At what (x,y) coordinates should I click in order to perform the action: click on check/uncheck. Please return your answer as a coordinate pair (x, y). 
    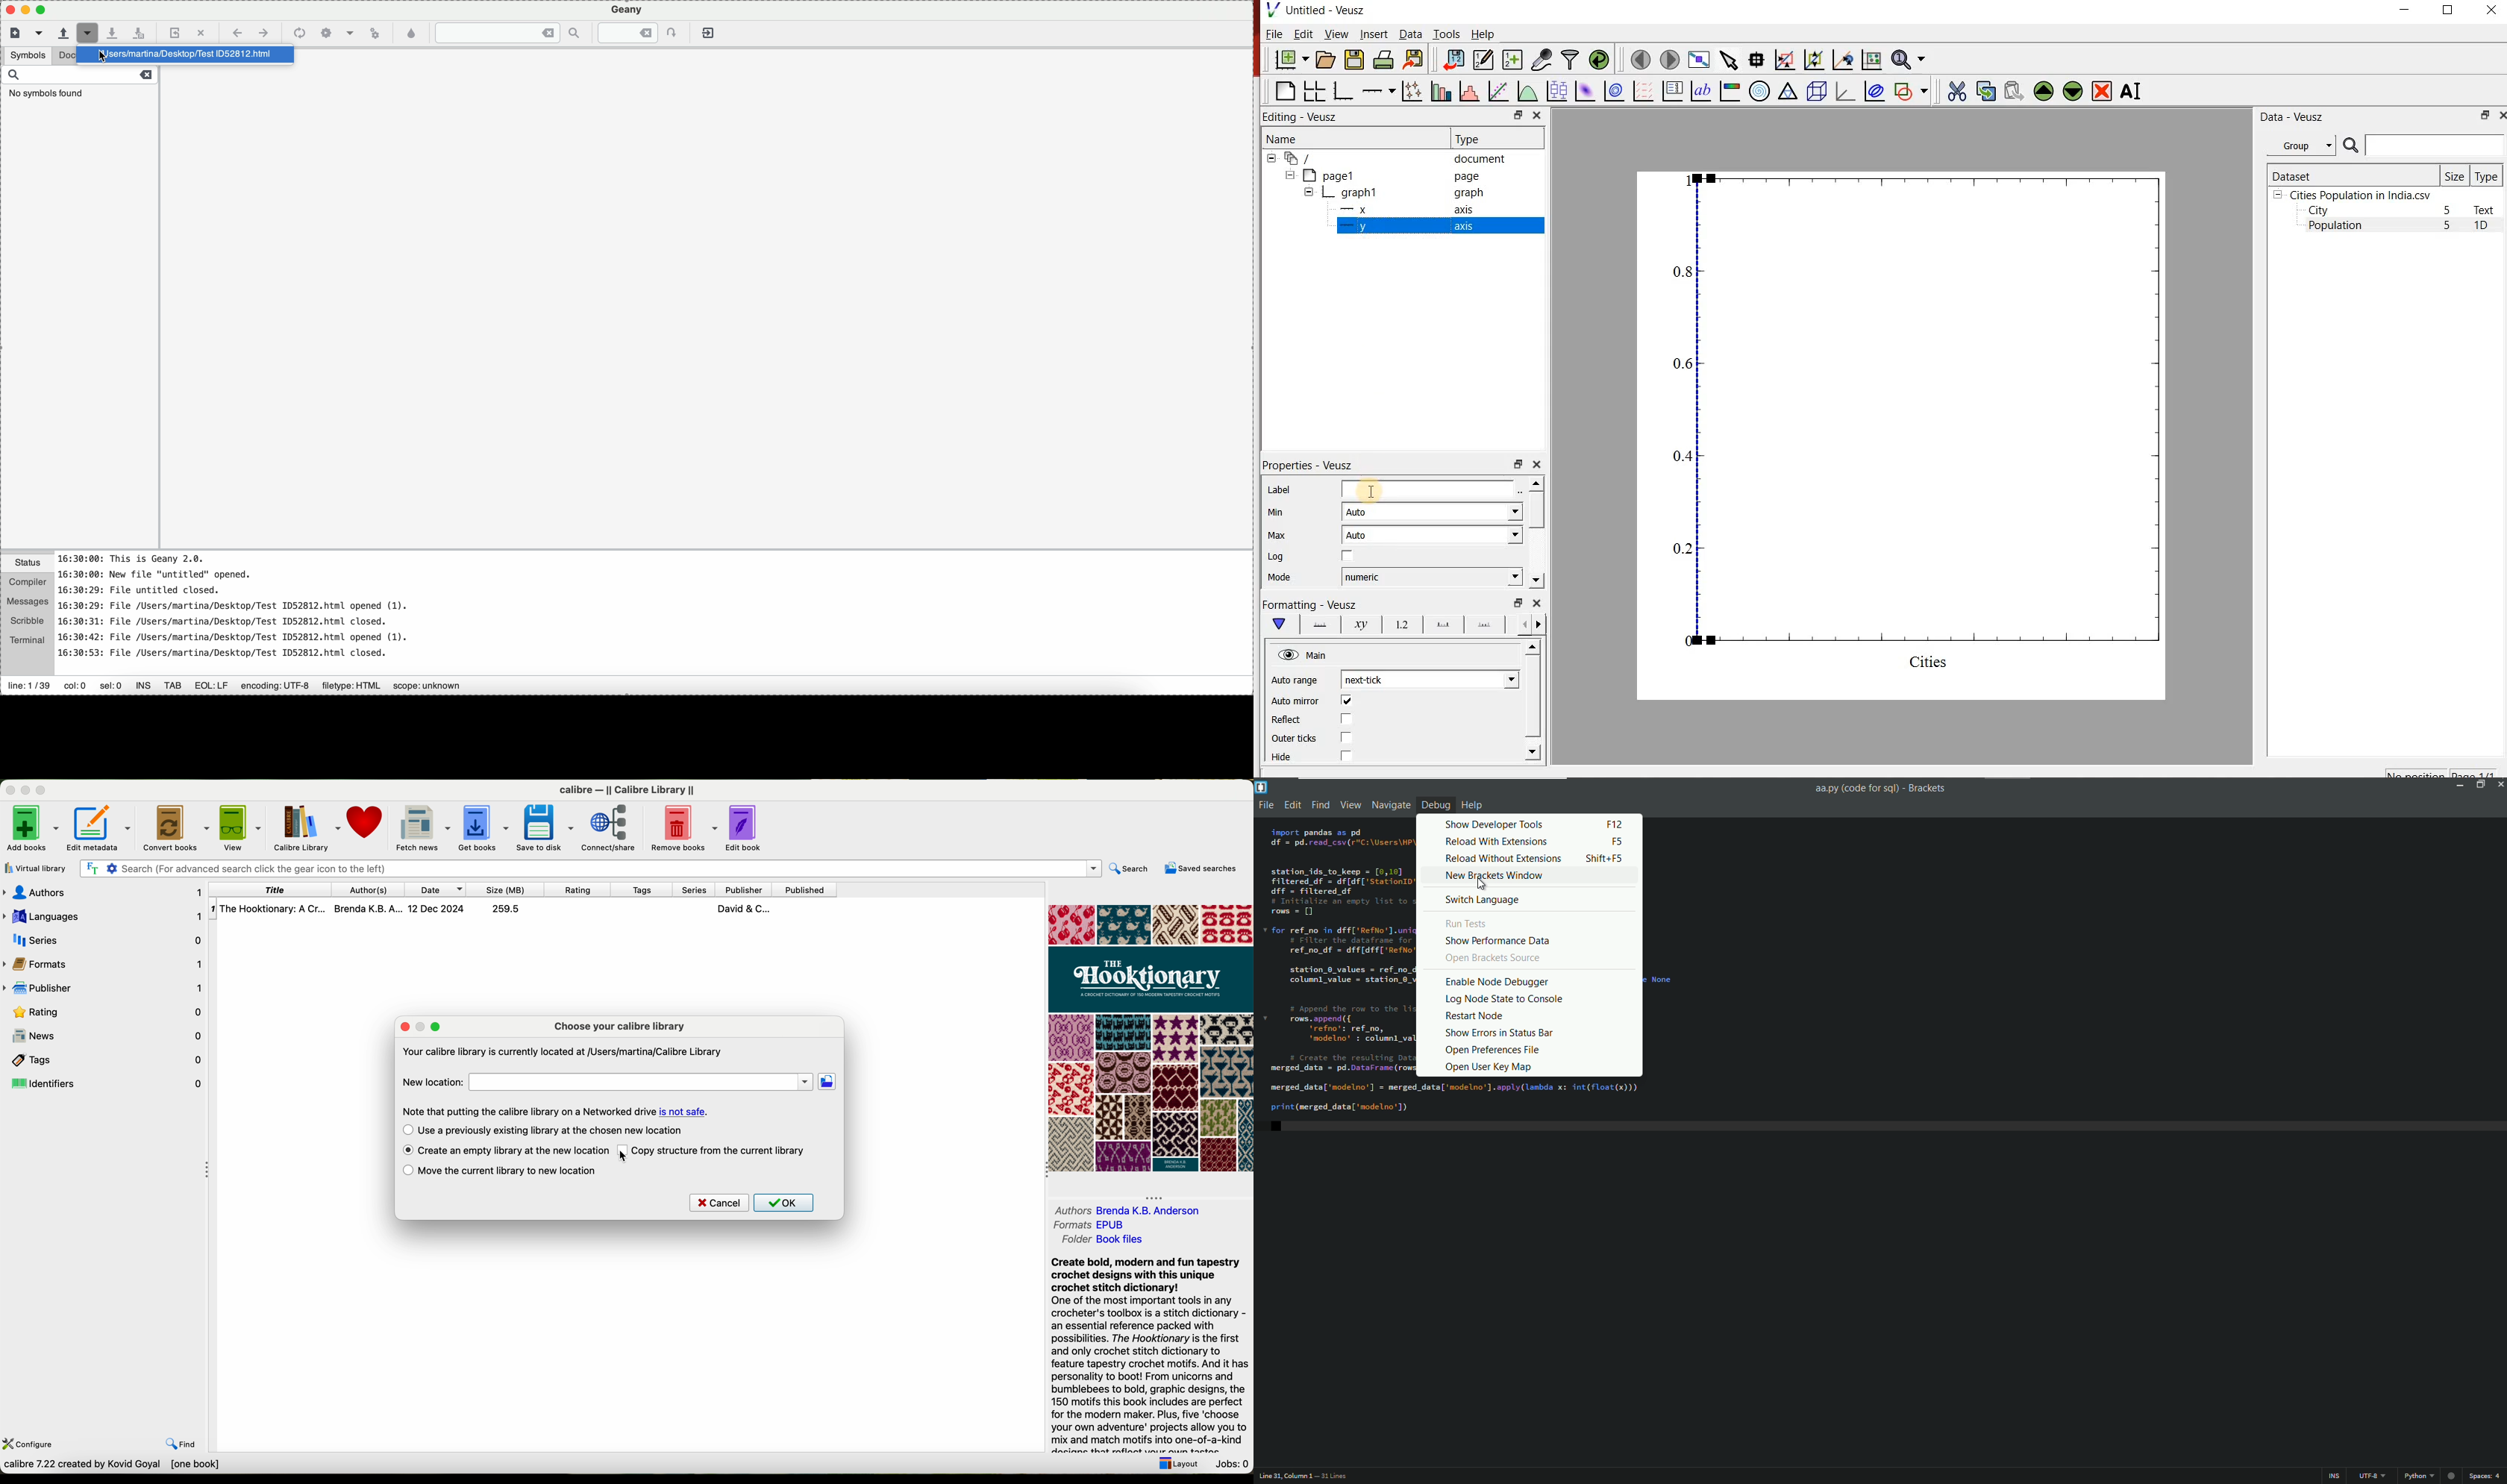
    Looking at the image, I should click on (1348, 556).